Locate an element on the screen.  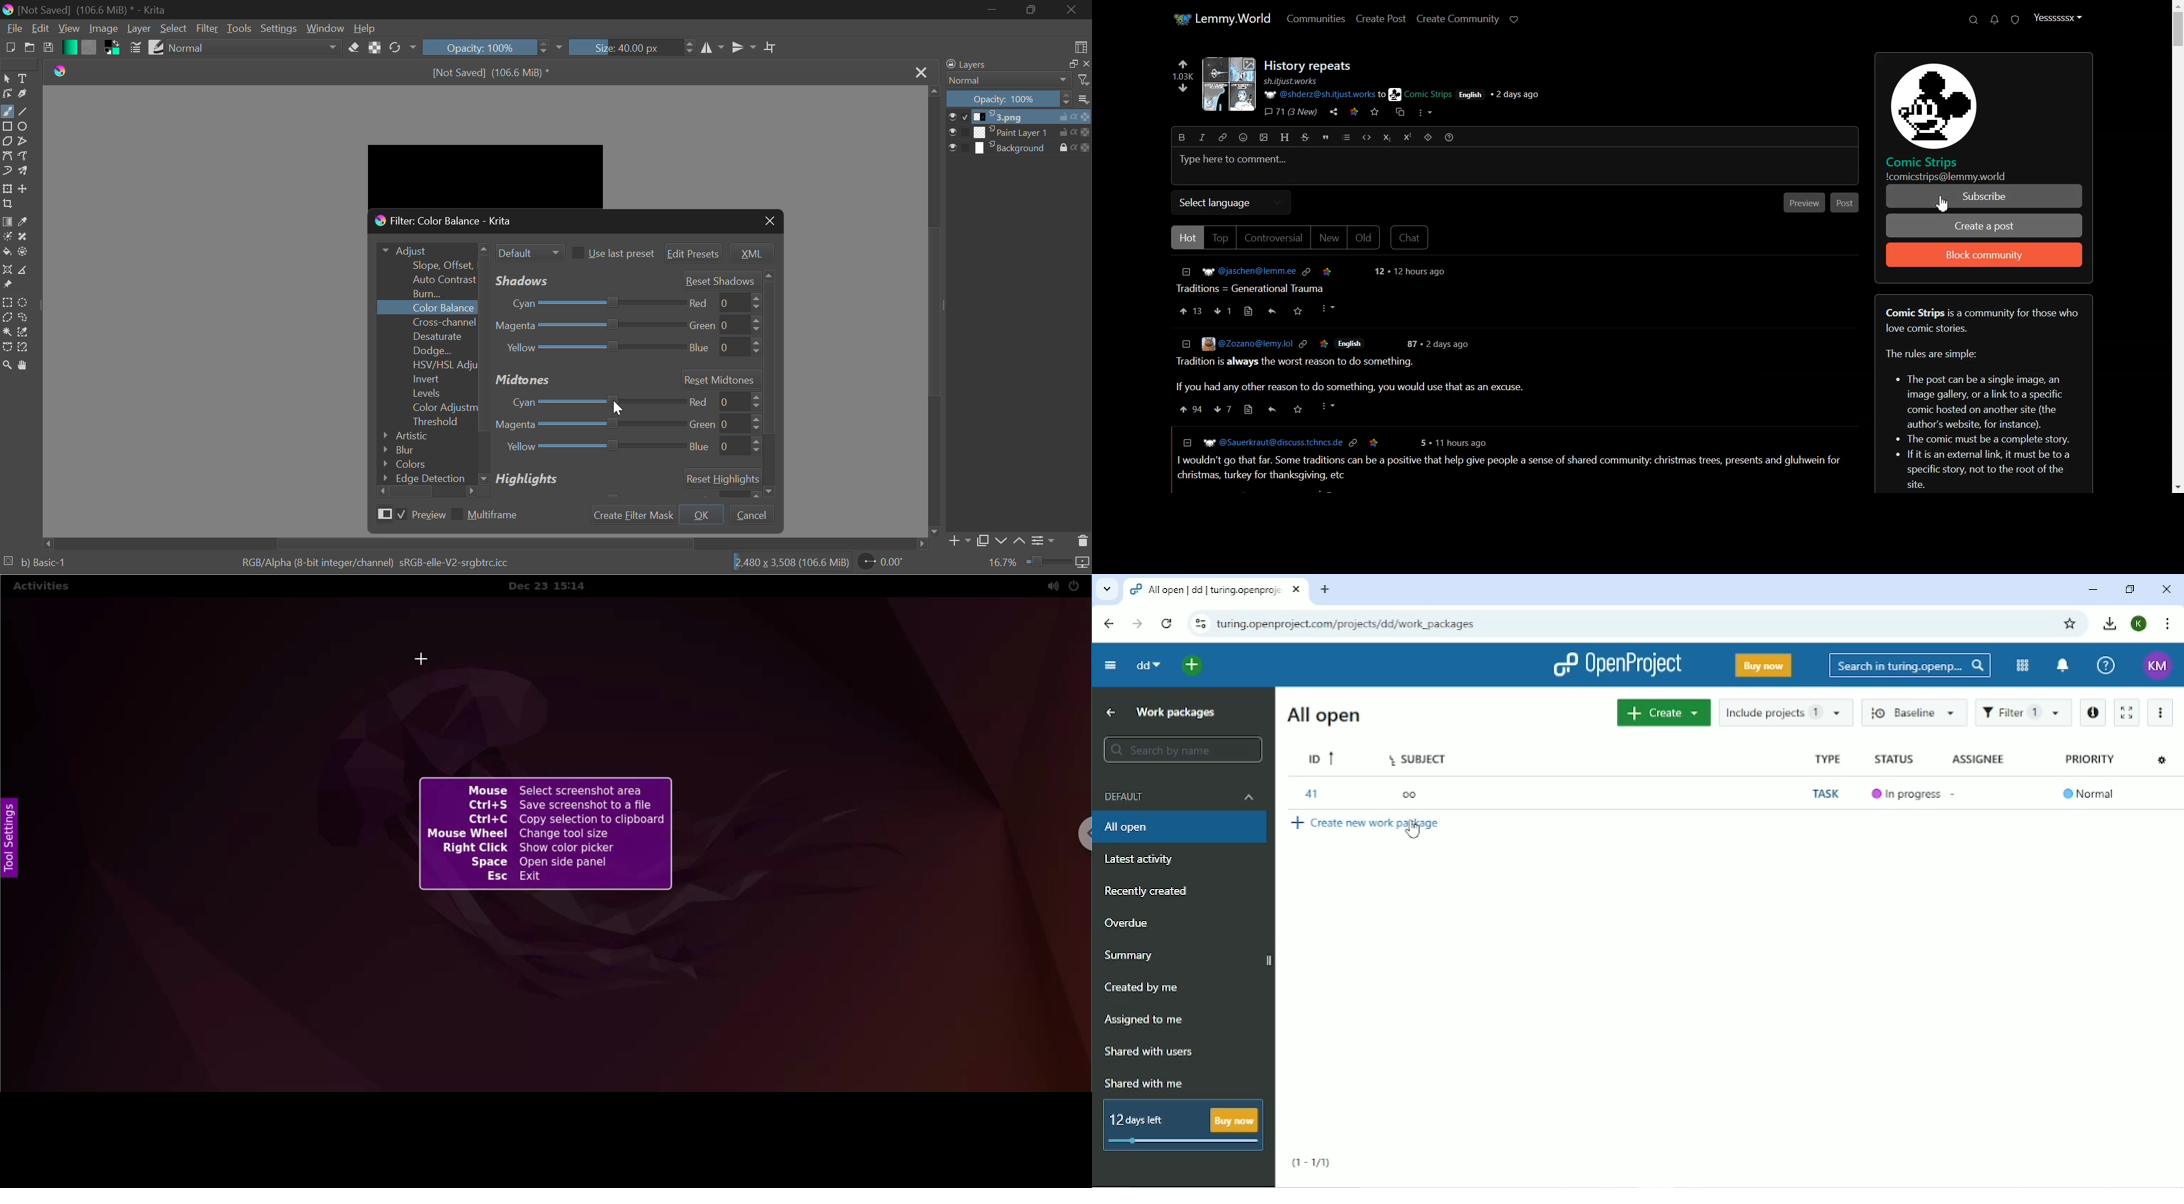
Share is located at coordinates (1272, 310).